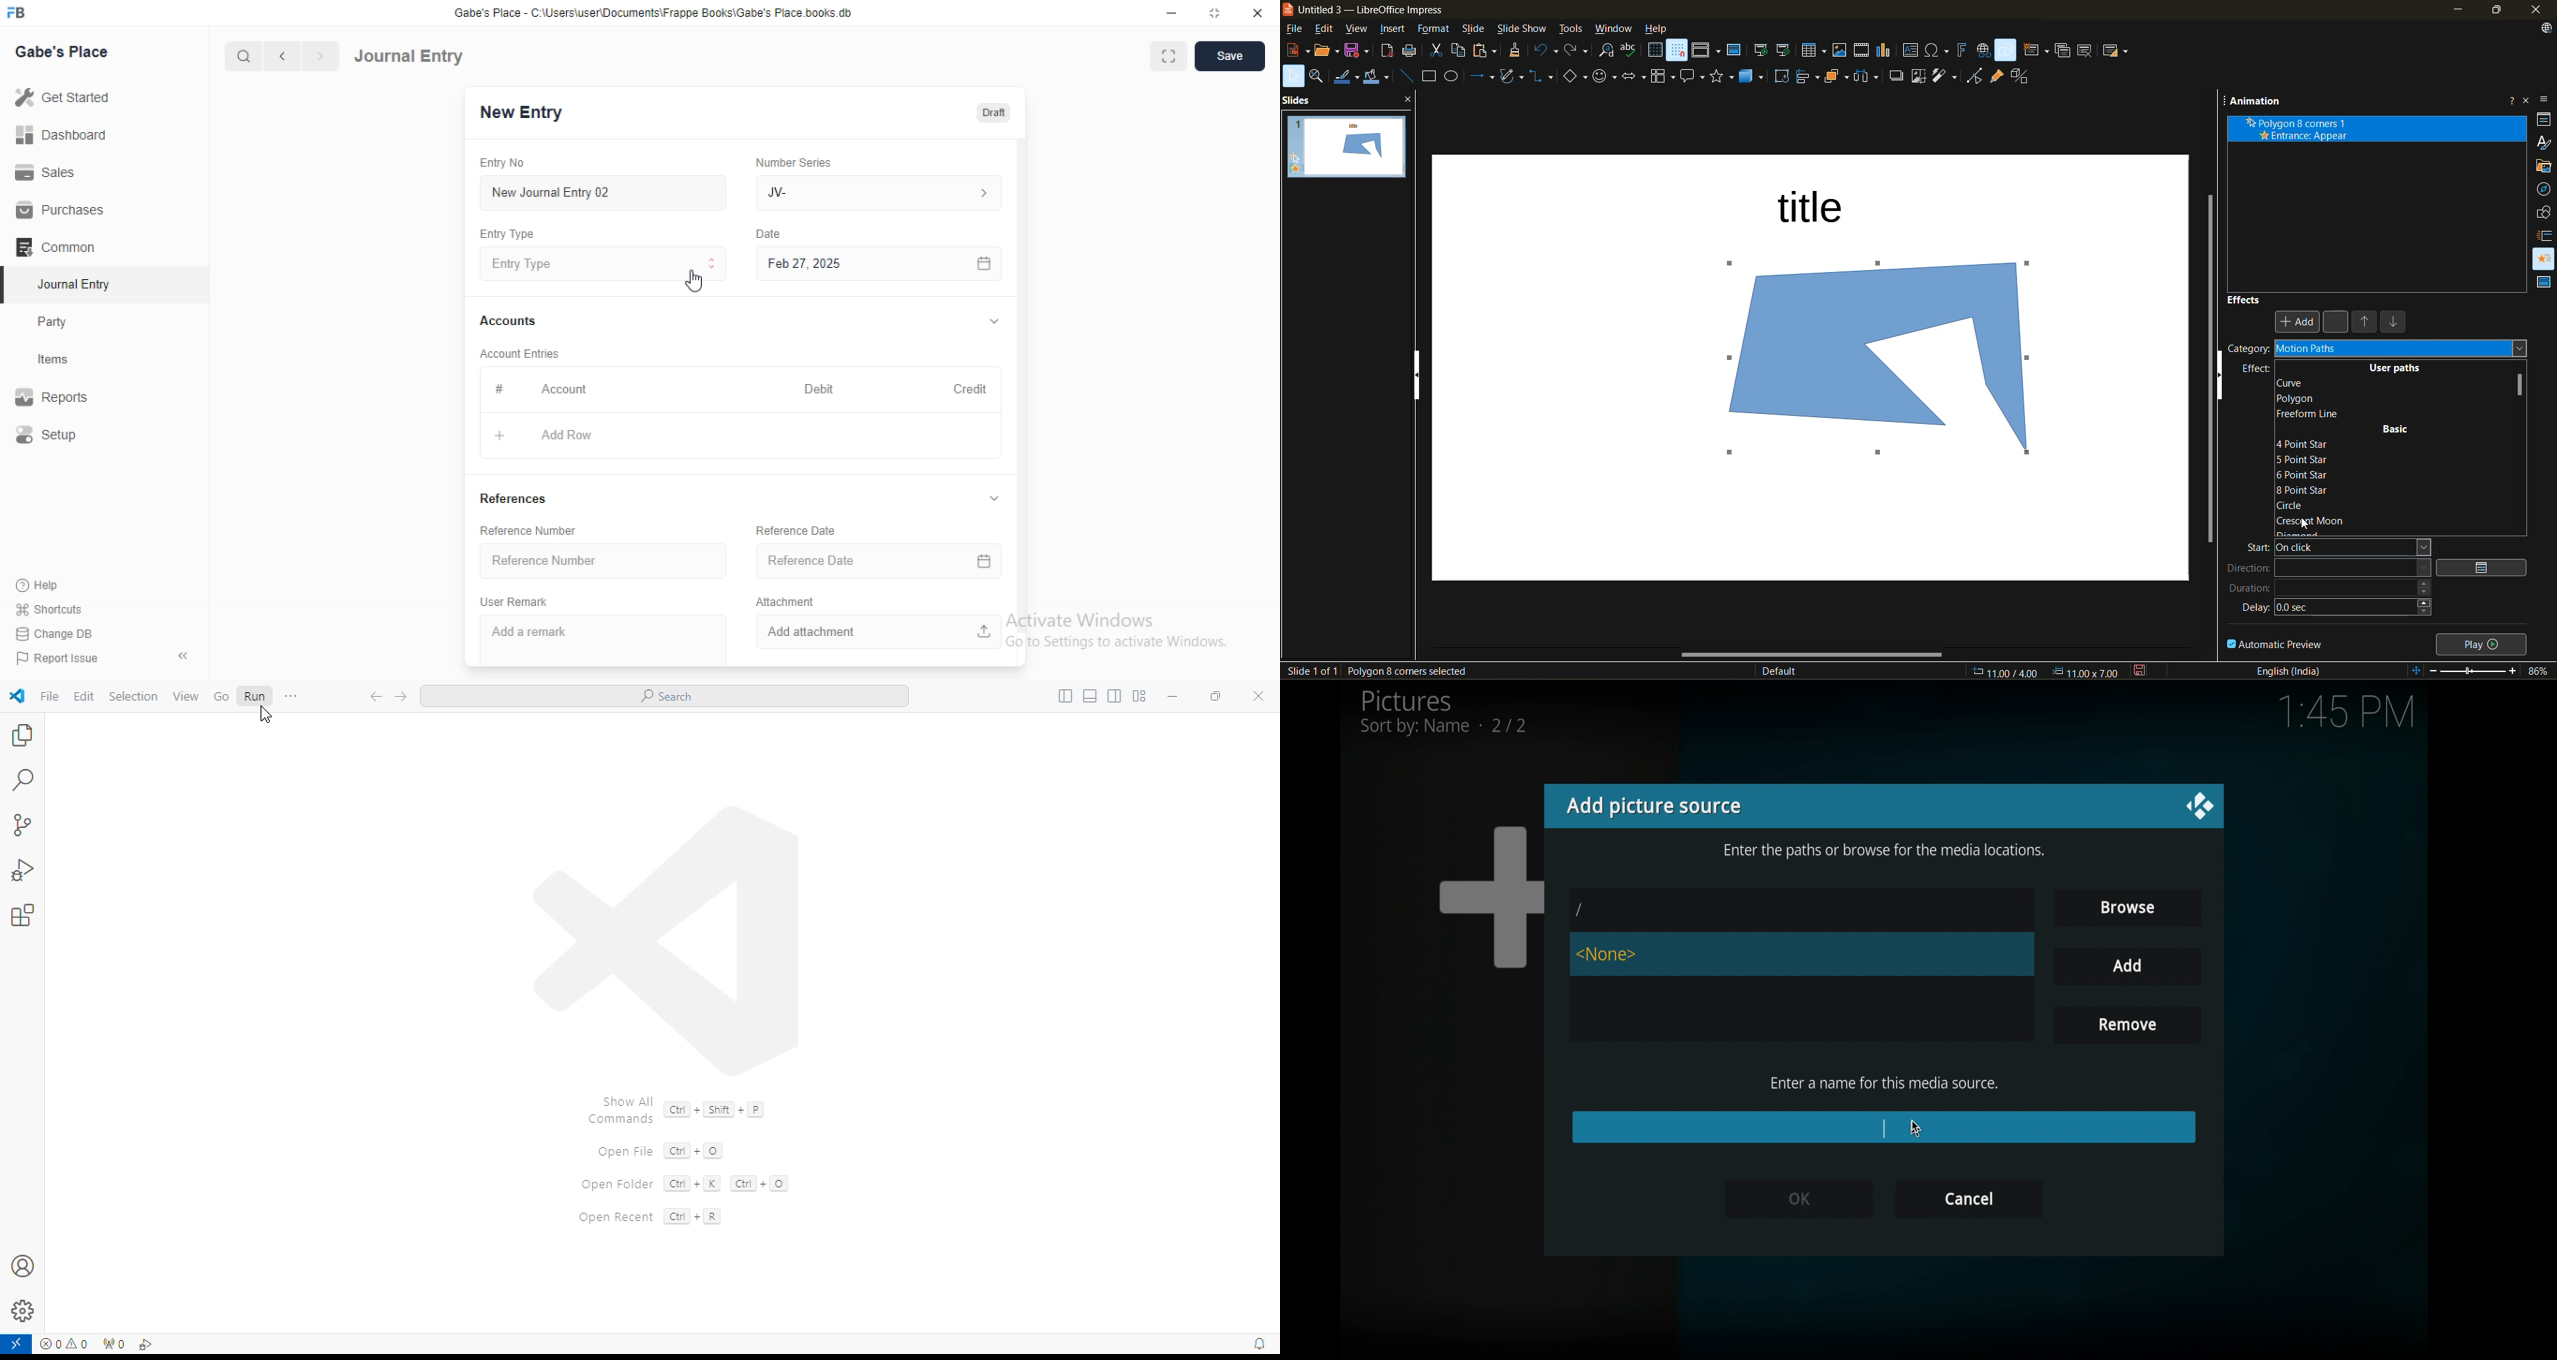 This screenshot has width=2576, height=1372. What do you see at coordinates (49, 174) in the screenshot?
I see `Sales` at bounding box center [49, 174].